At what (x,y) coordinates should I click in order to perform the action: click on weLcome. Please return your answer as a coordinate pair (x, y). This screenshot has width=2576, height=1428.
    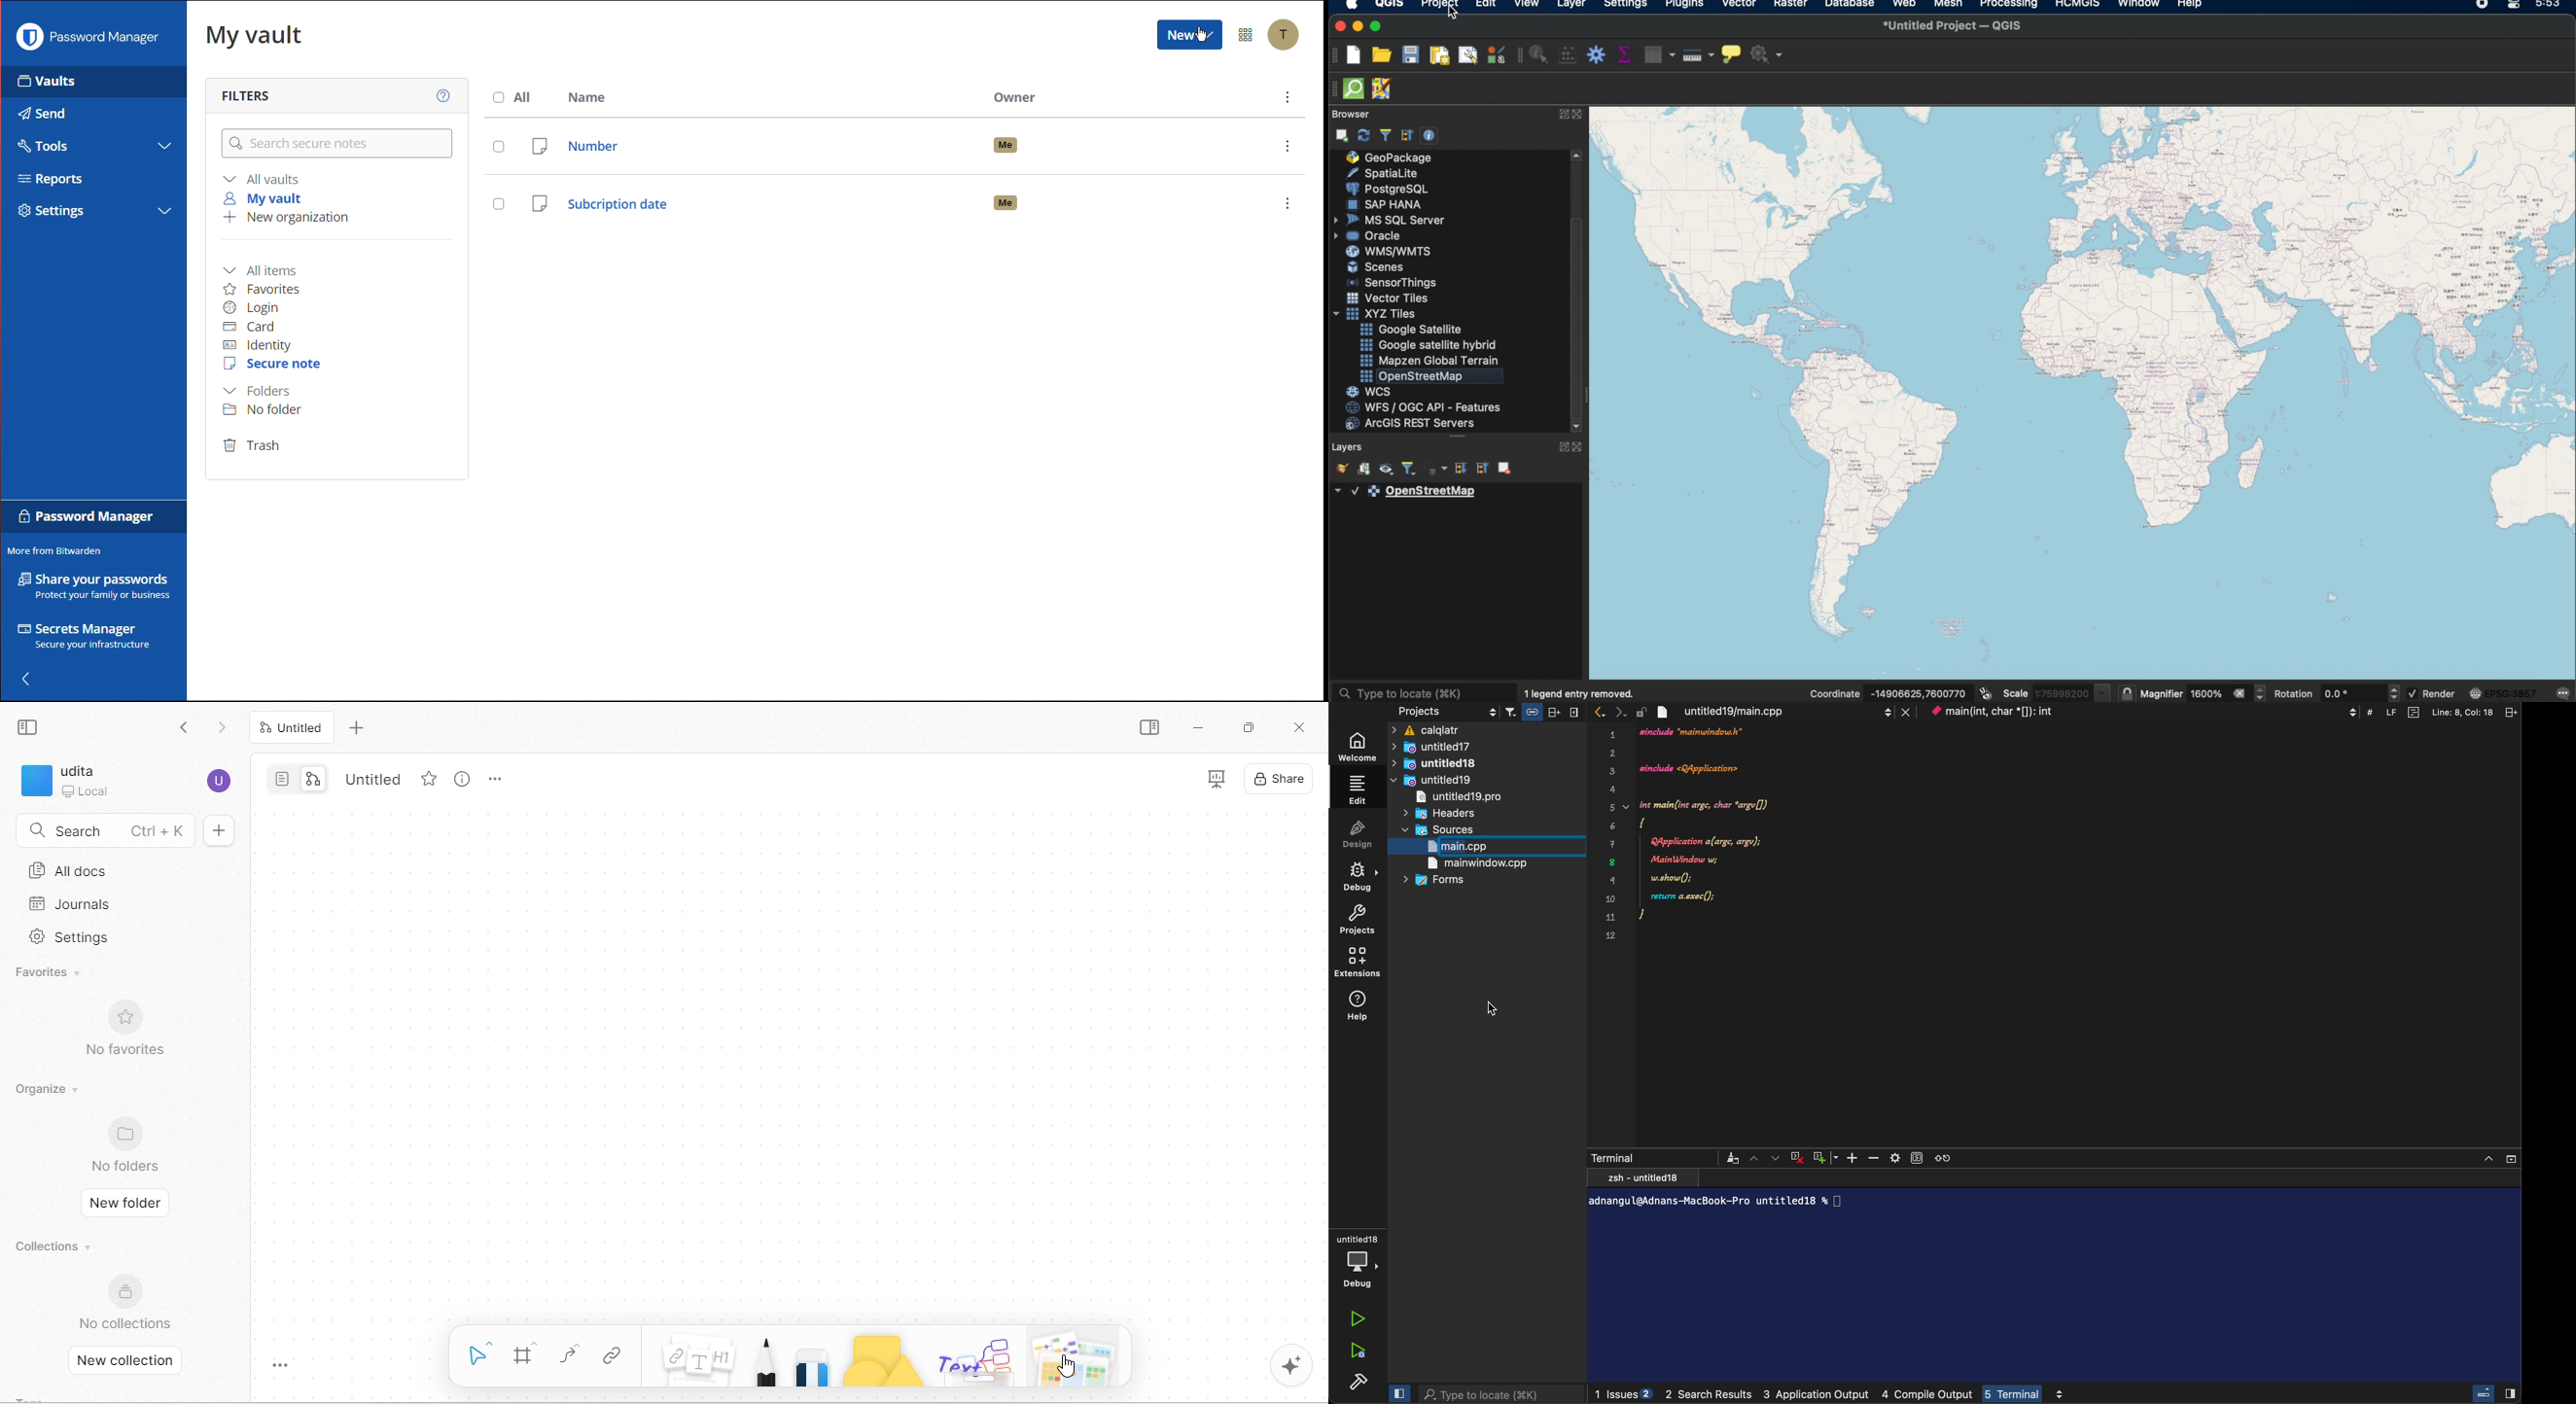
    Looking at the image, I should click on (1362, 745).